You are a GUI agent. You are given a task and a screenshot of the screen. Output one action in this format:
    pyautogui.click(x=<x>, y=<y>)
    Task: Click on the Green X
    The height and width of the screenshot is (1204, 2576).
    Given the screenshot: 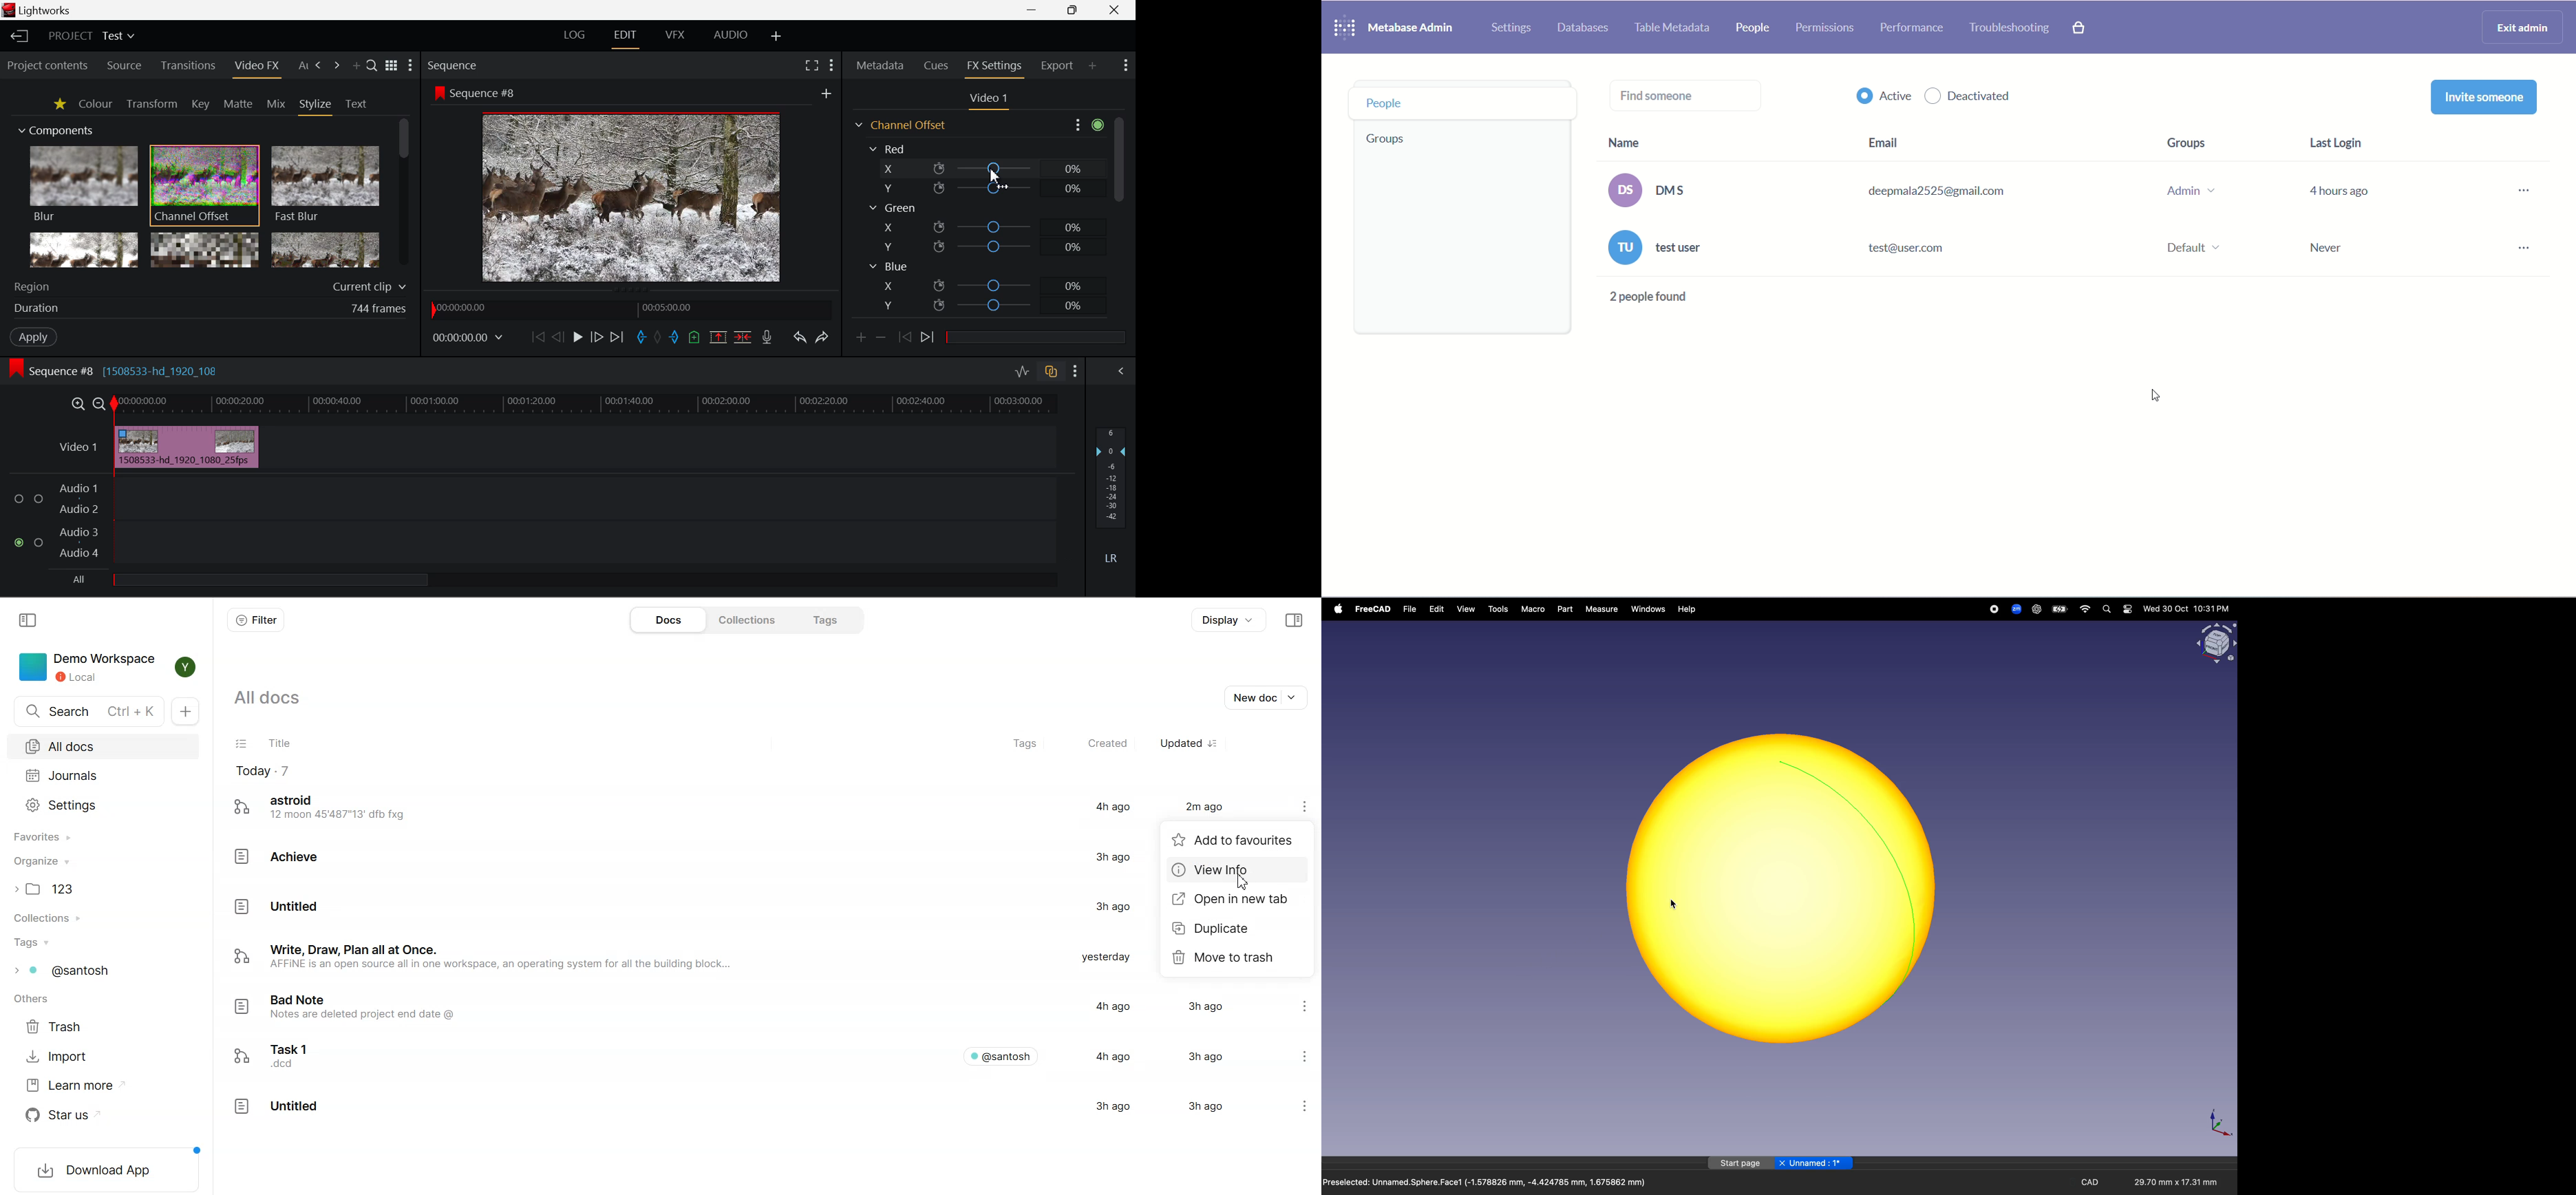 What is the action you would take?
    pyautogui.click(x=984, y=226)
    